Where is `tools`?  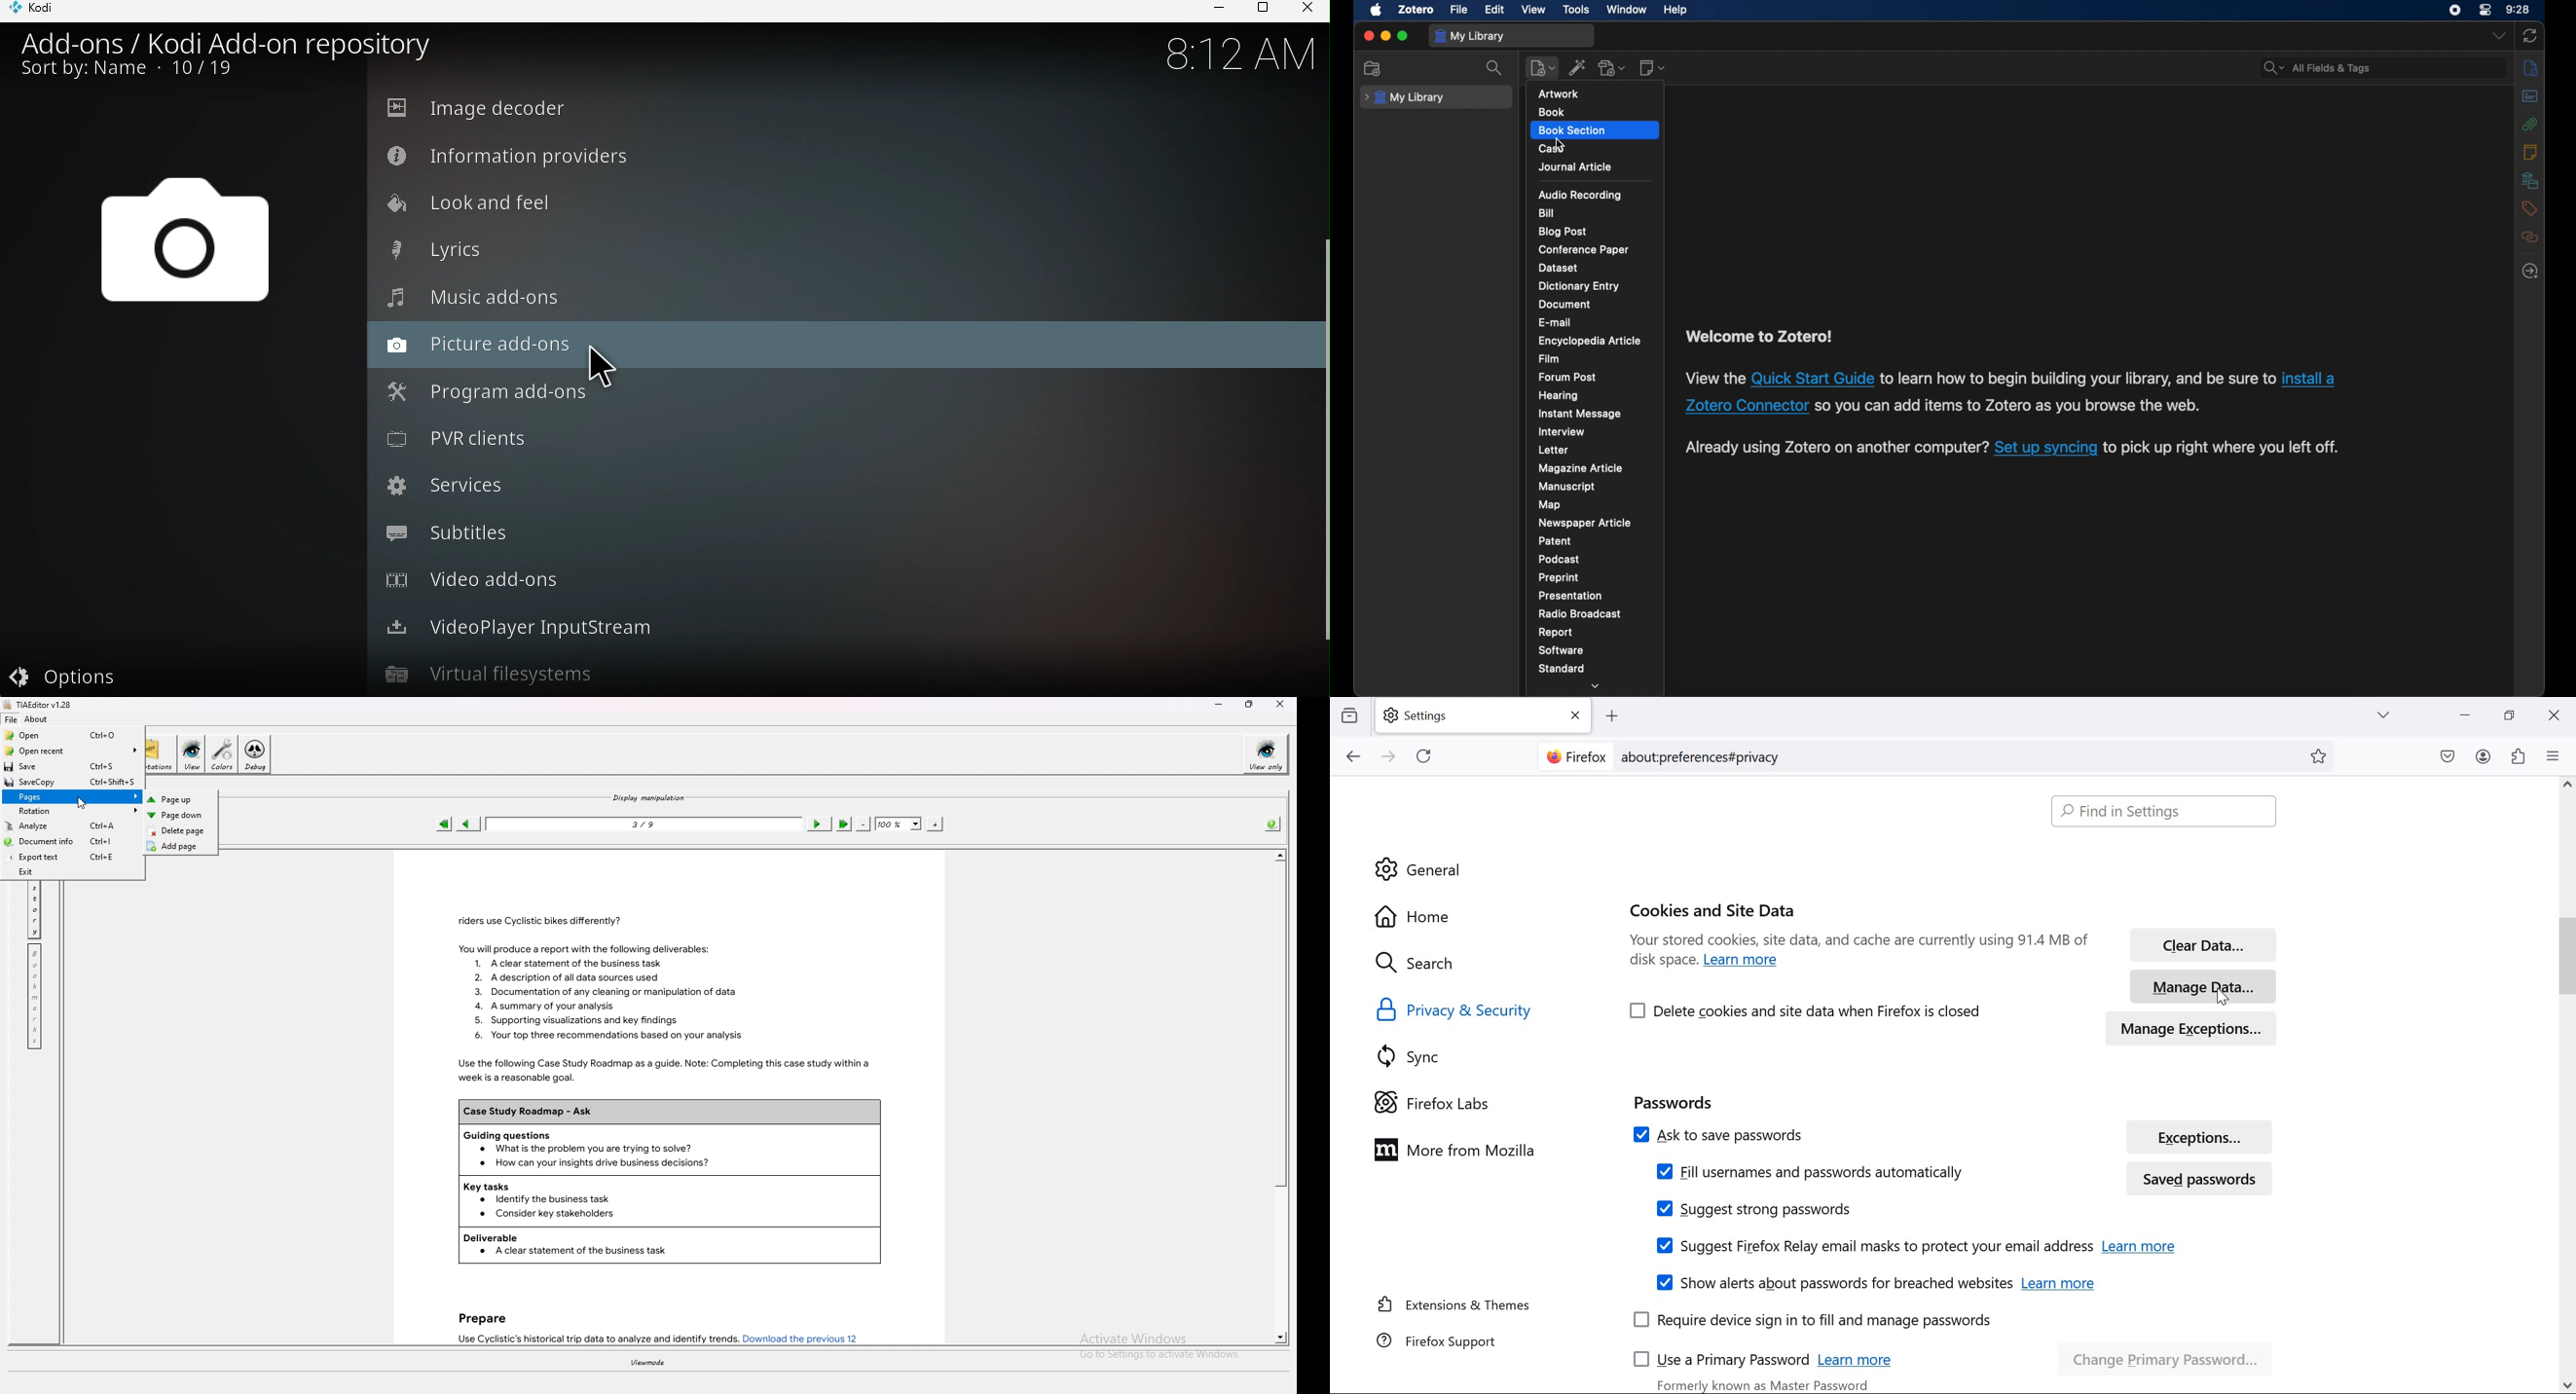 tools is located at coordinates (1576, 9).